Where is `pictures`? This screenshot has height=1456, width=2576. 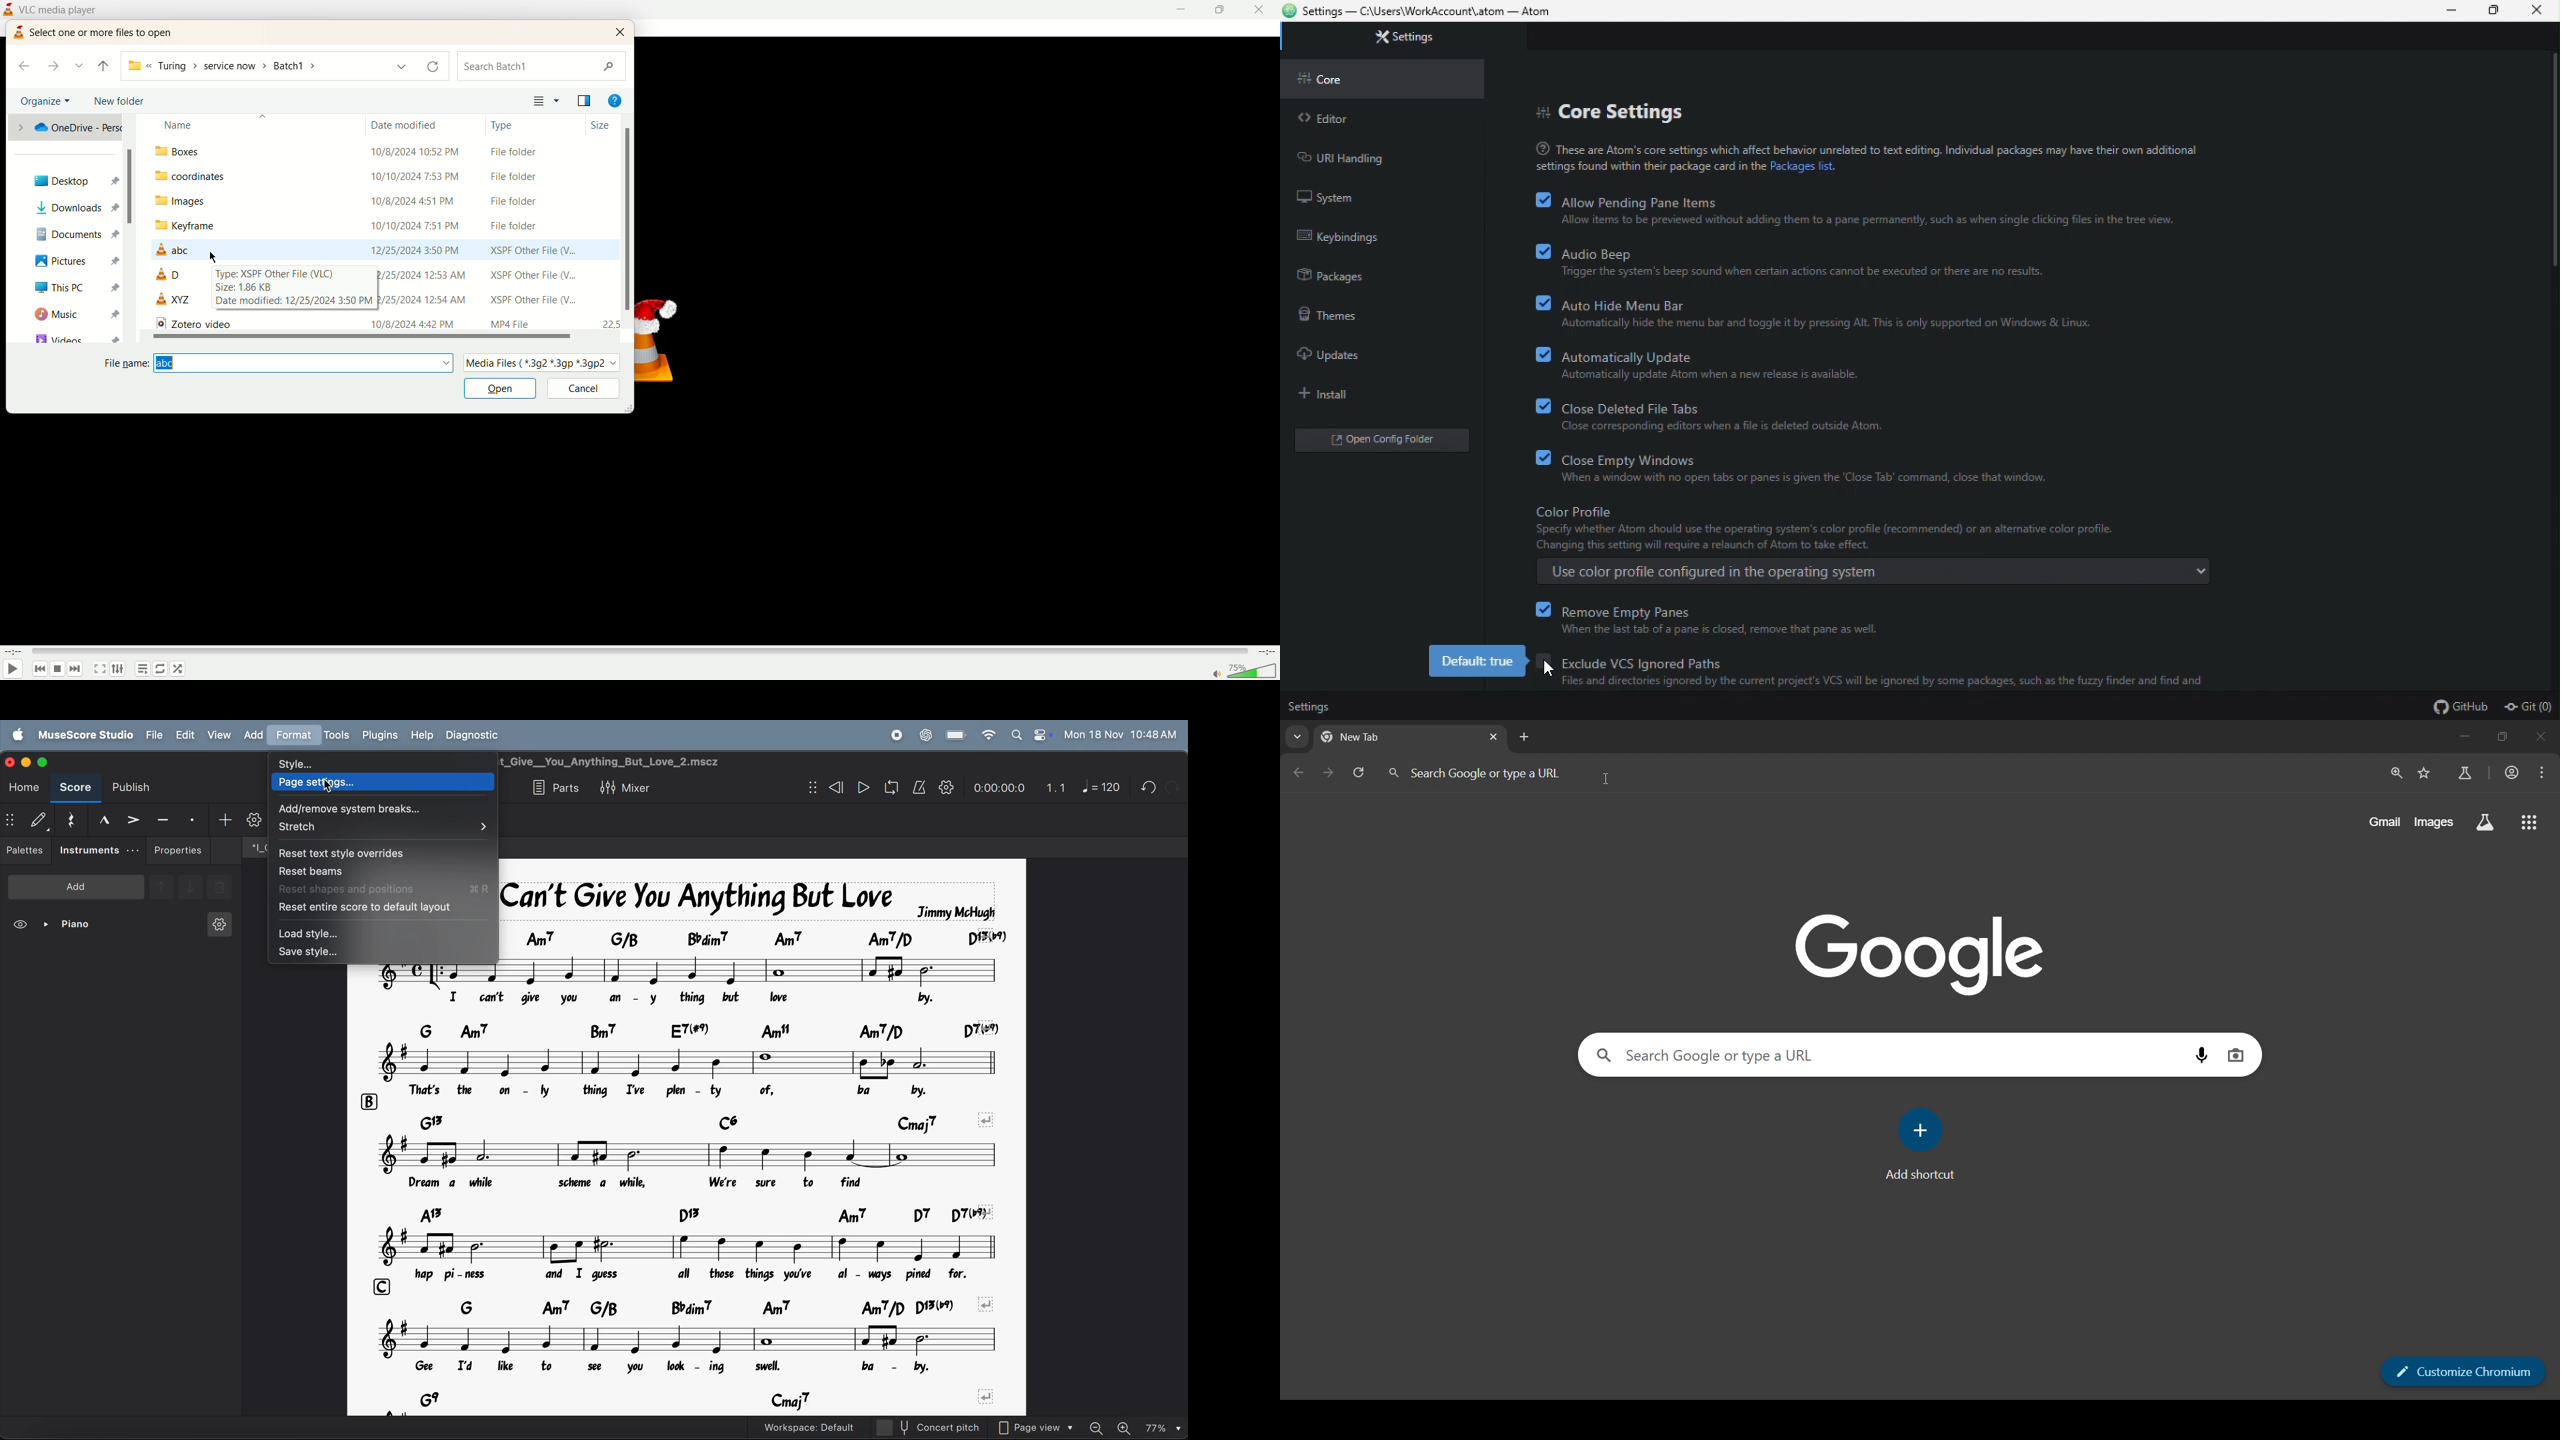
pictures is located at coordinates (74, 261).